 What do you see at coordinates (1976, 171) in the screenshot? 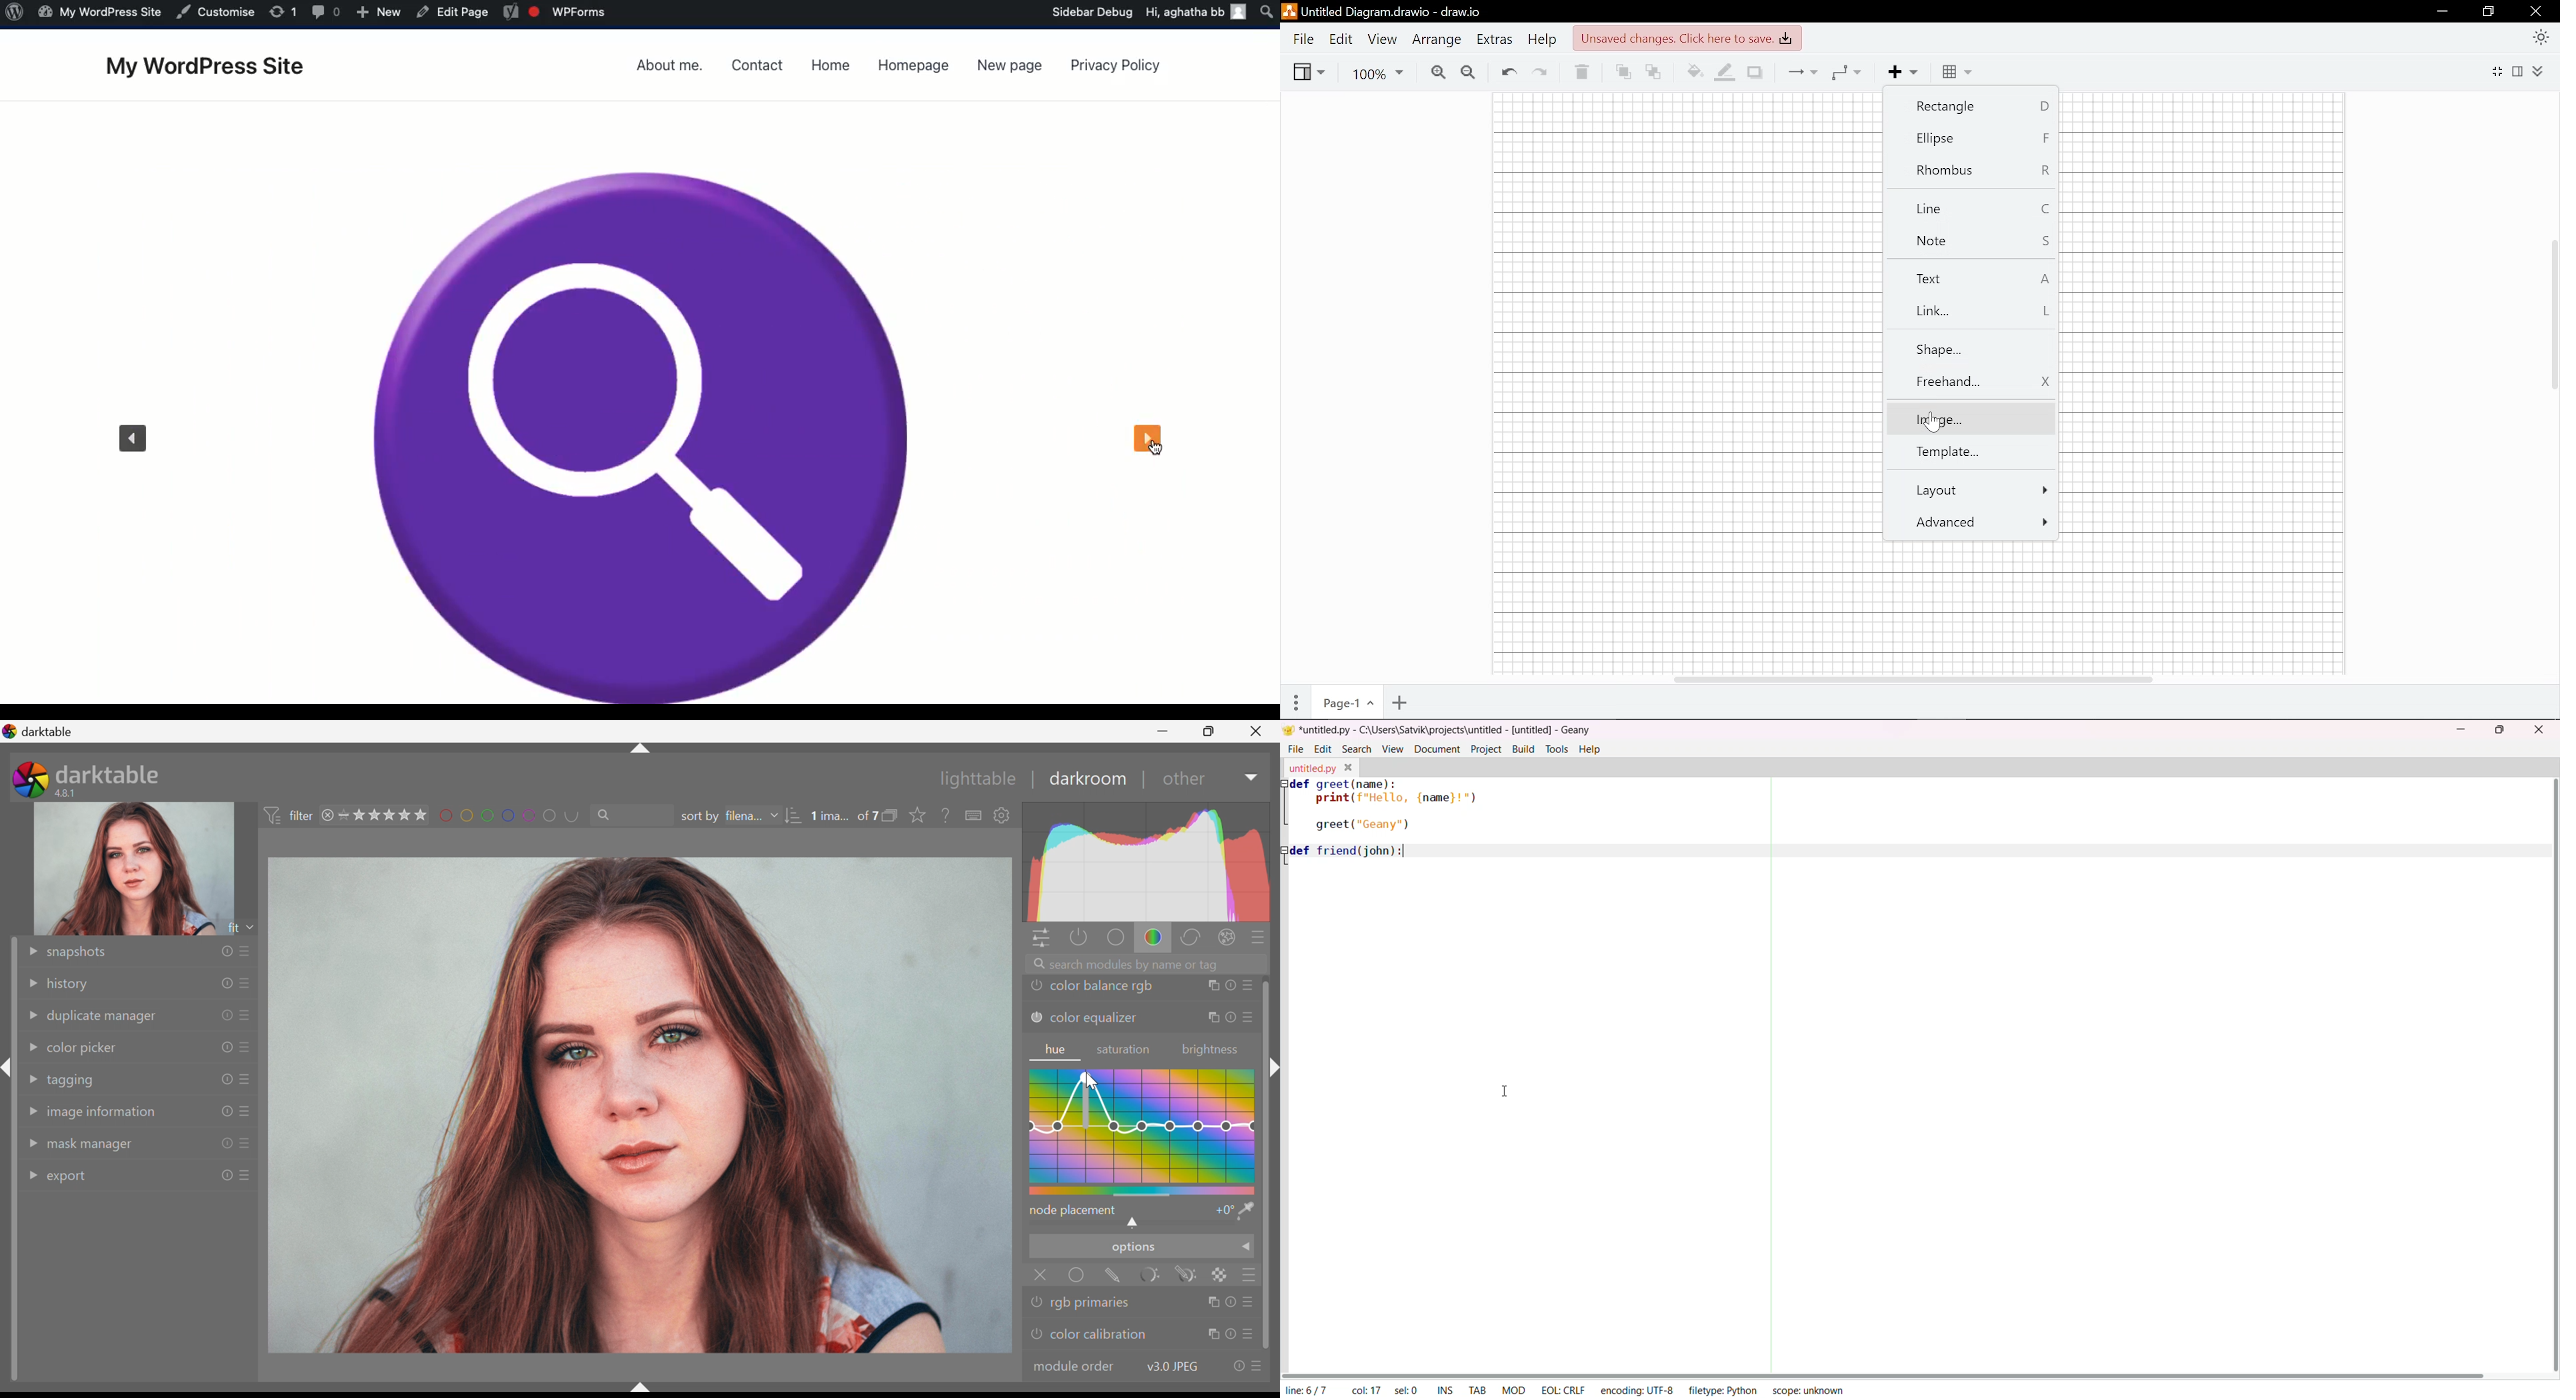
I see `Rhombus` at bounding box center [1976, 171].